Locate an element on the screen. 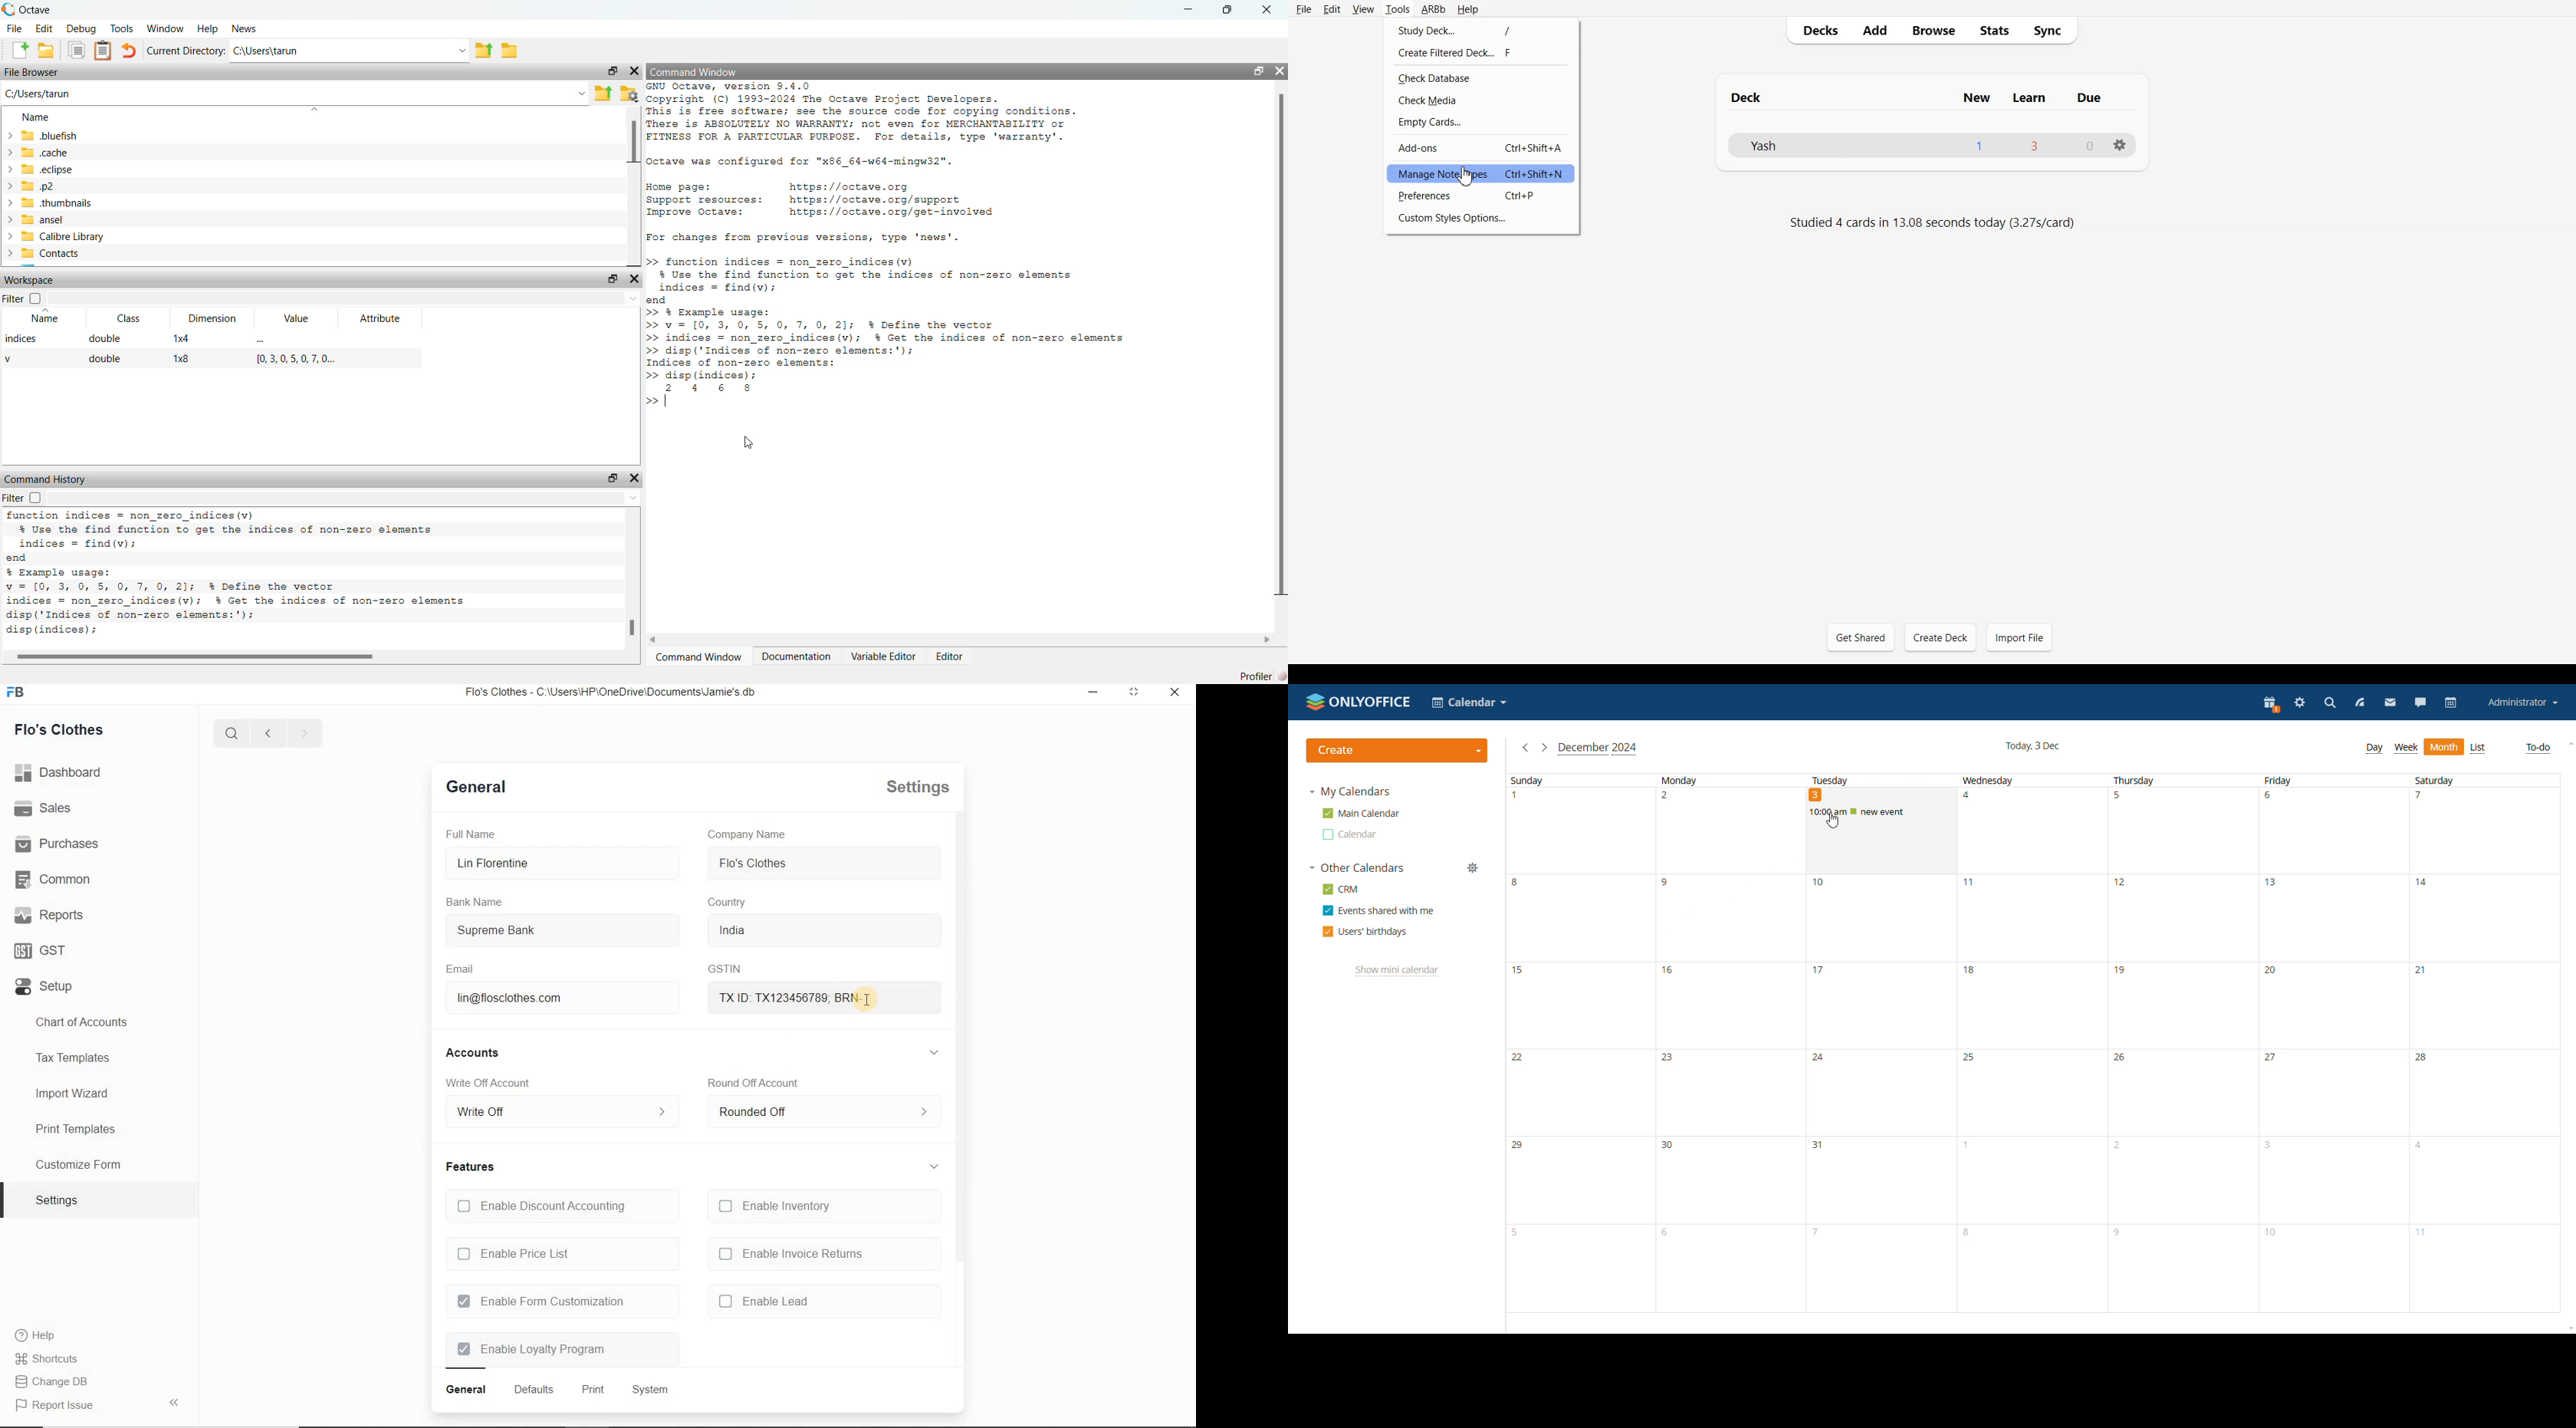 Image resolution: width=2576 pixels, height=1428 pixels. defaults is located at coordinates (534, 1390).